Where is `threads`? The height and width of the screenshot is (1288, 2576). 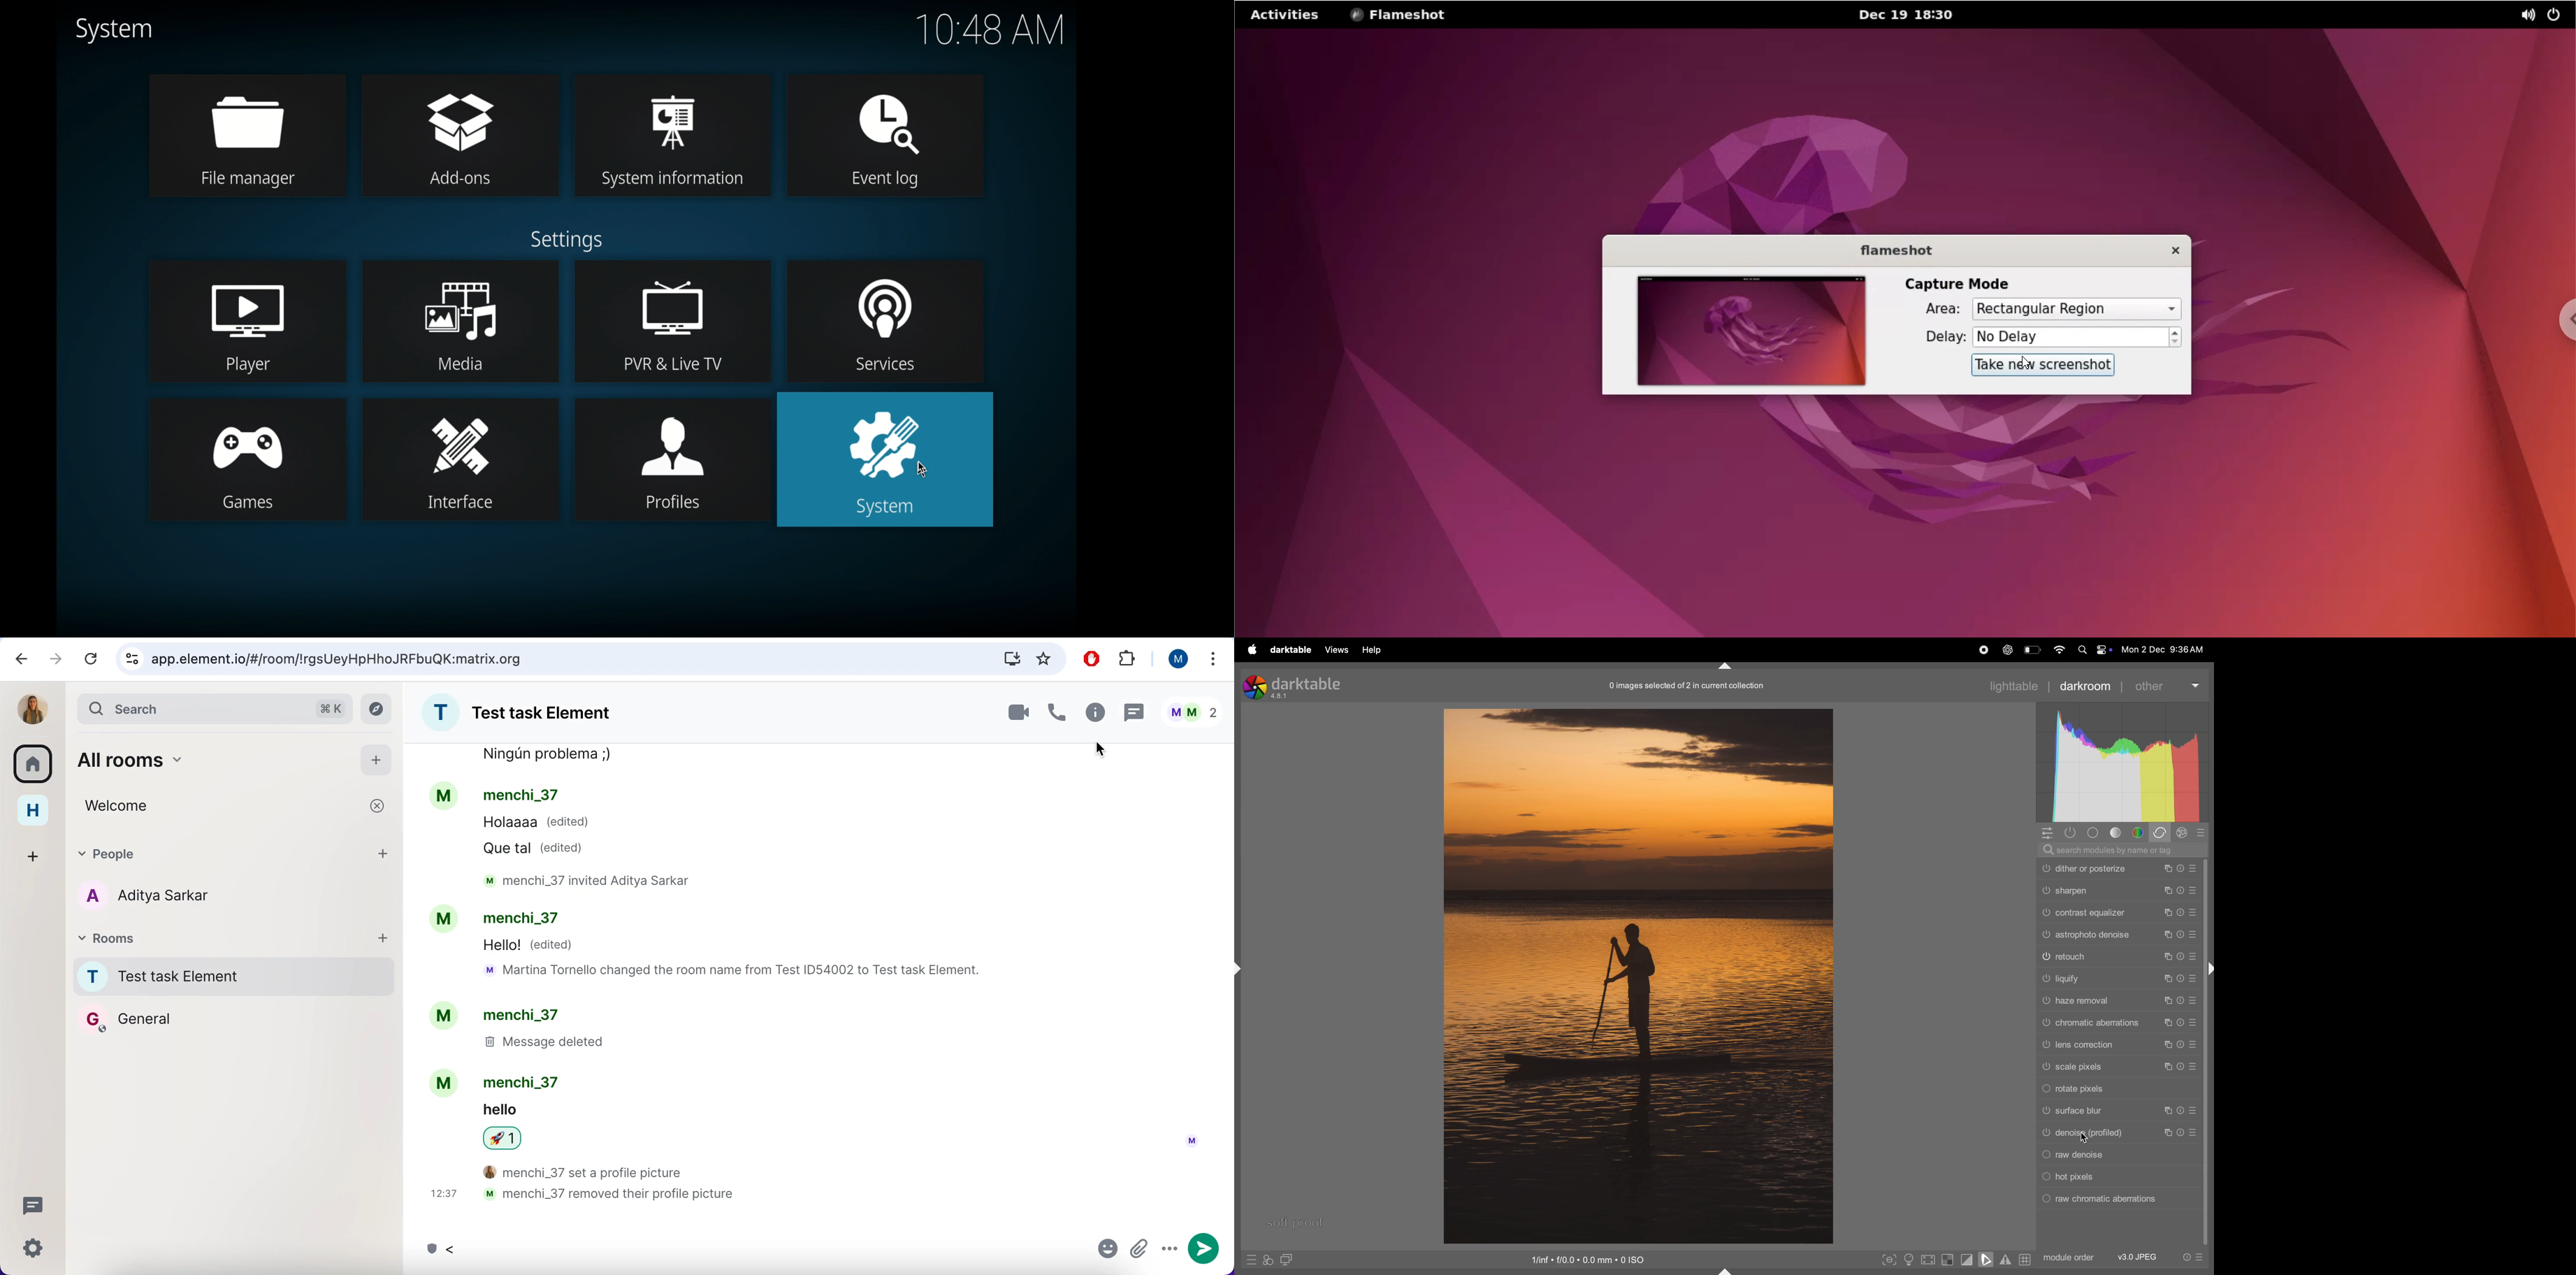
threads is located at coordinates (1135, 713).